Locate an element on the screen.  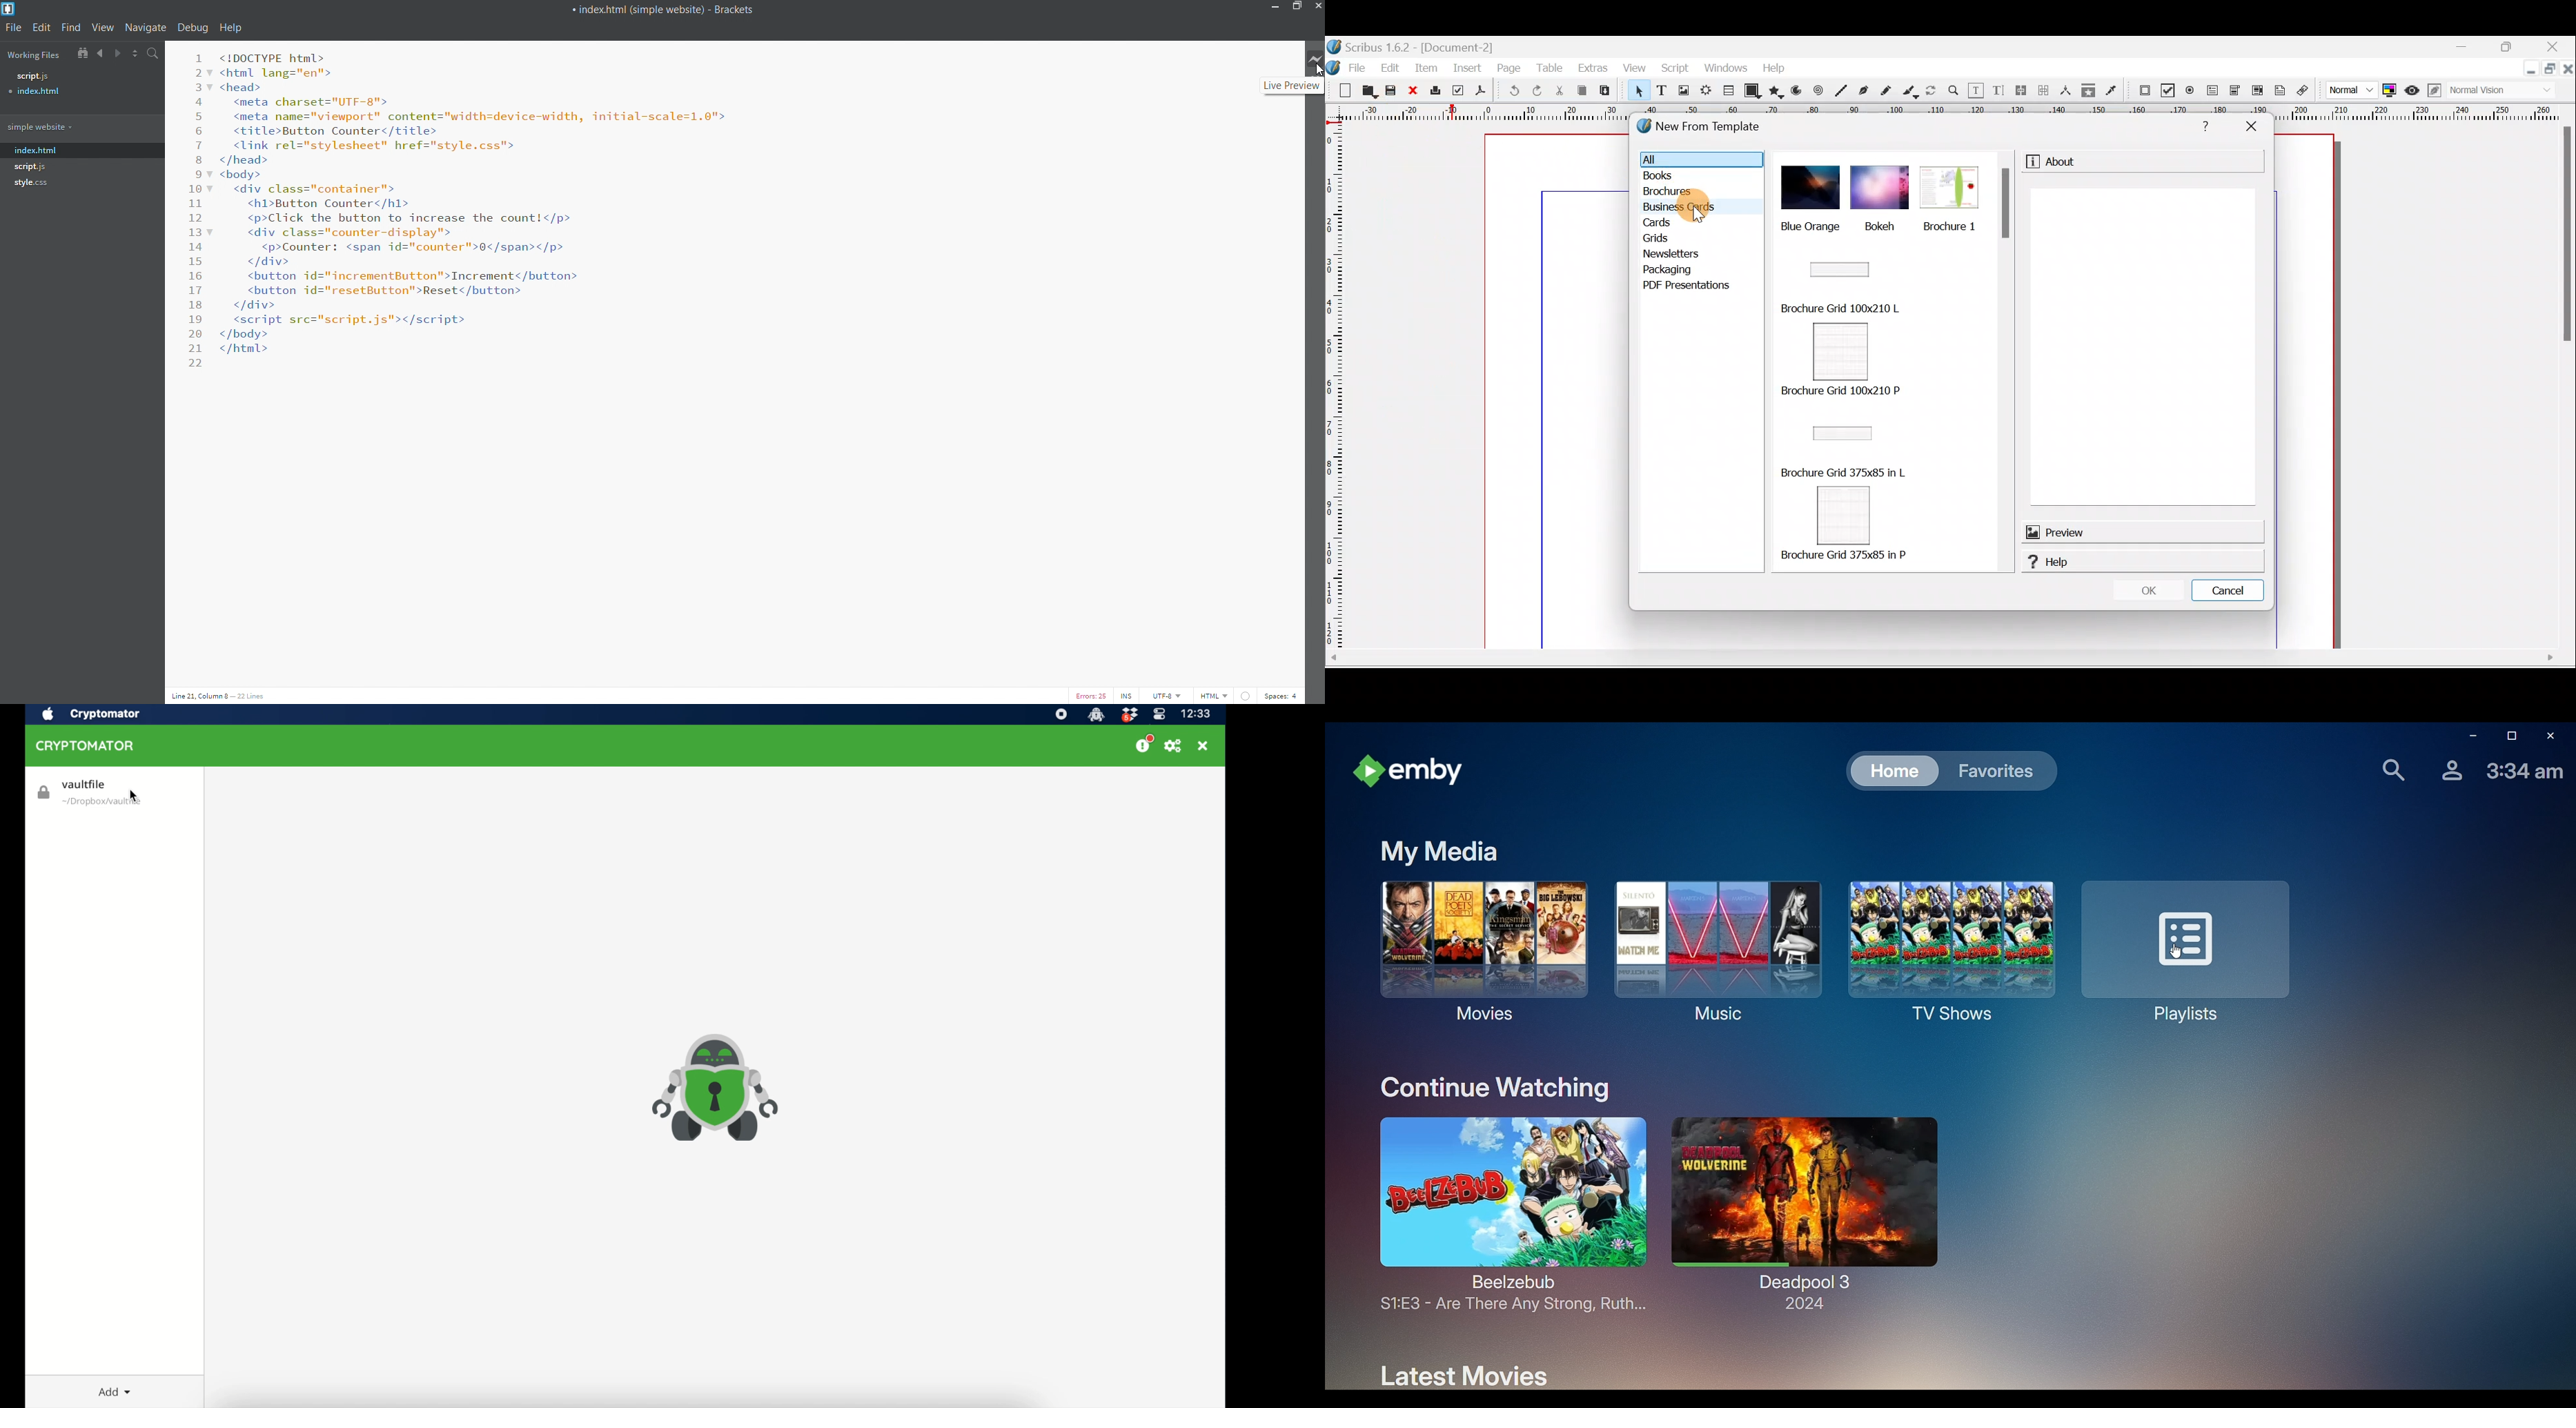
add is located at coordinates (115, 1392).